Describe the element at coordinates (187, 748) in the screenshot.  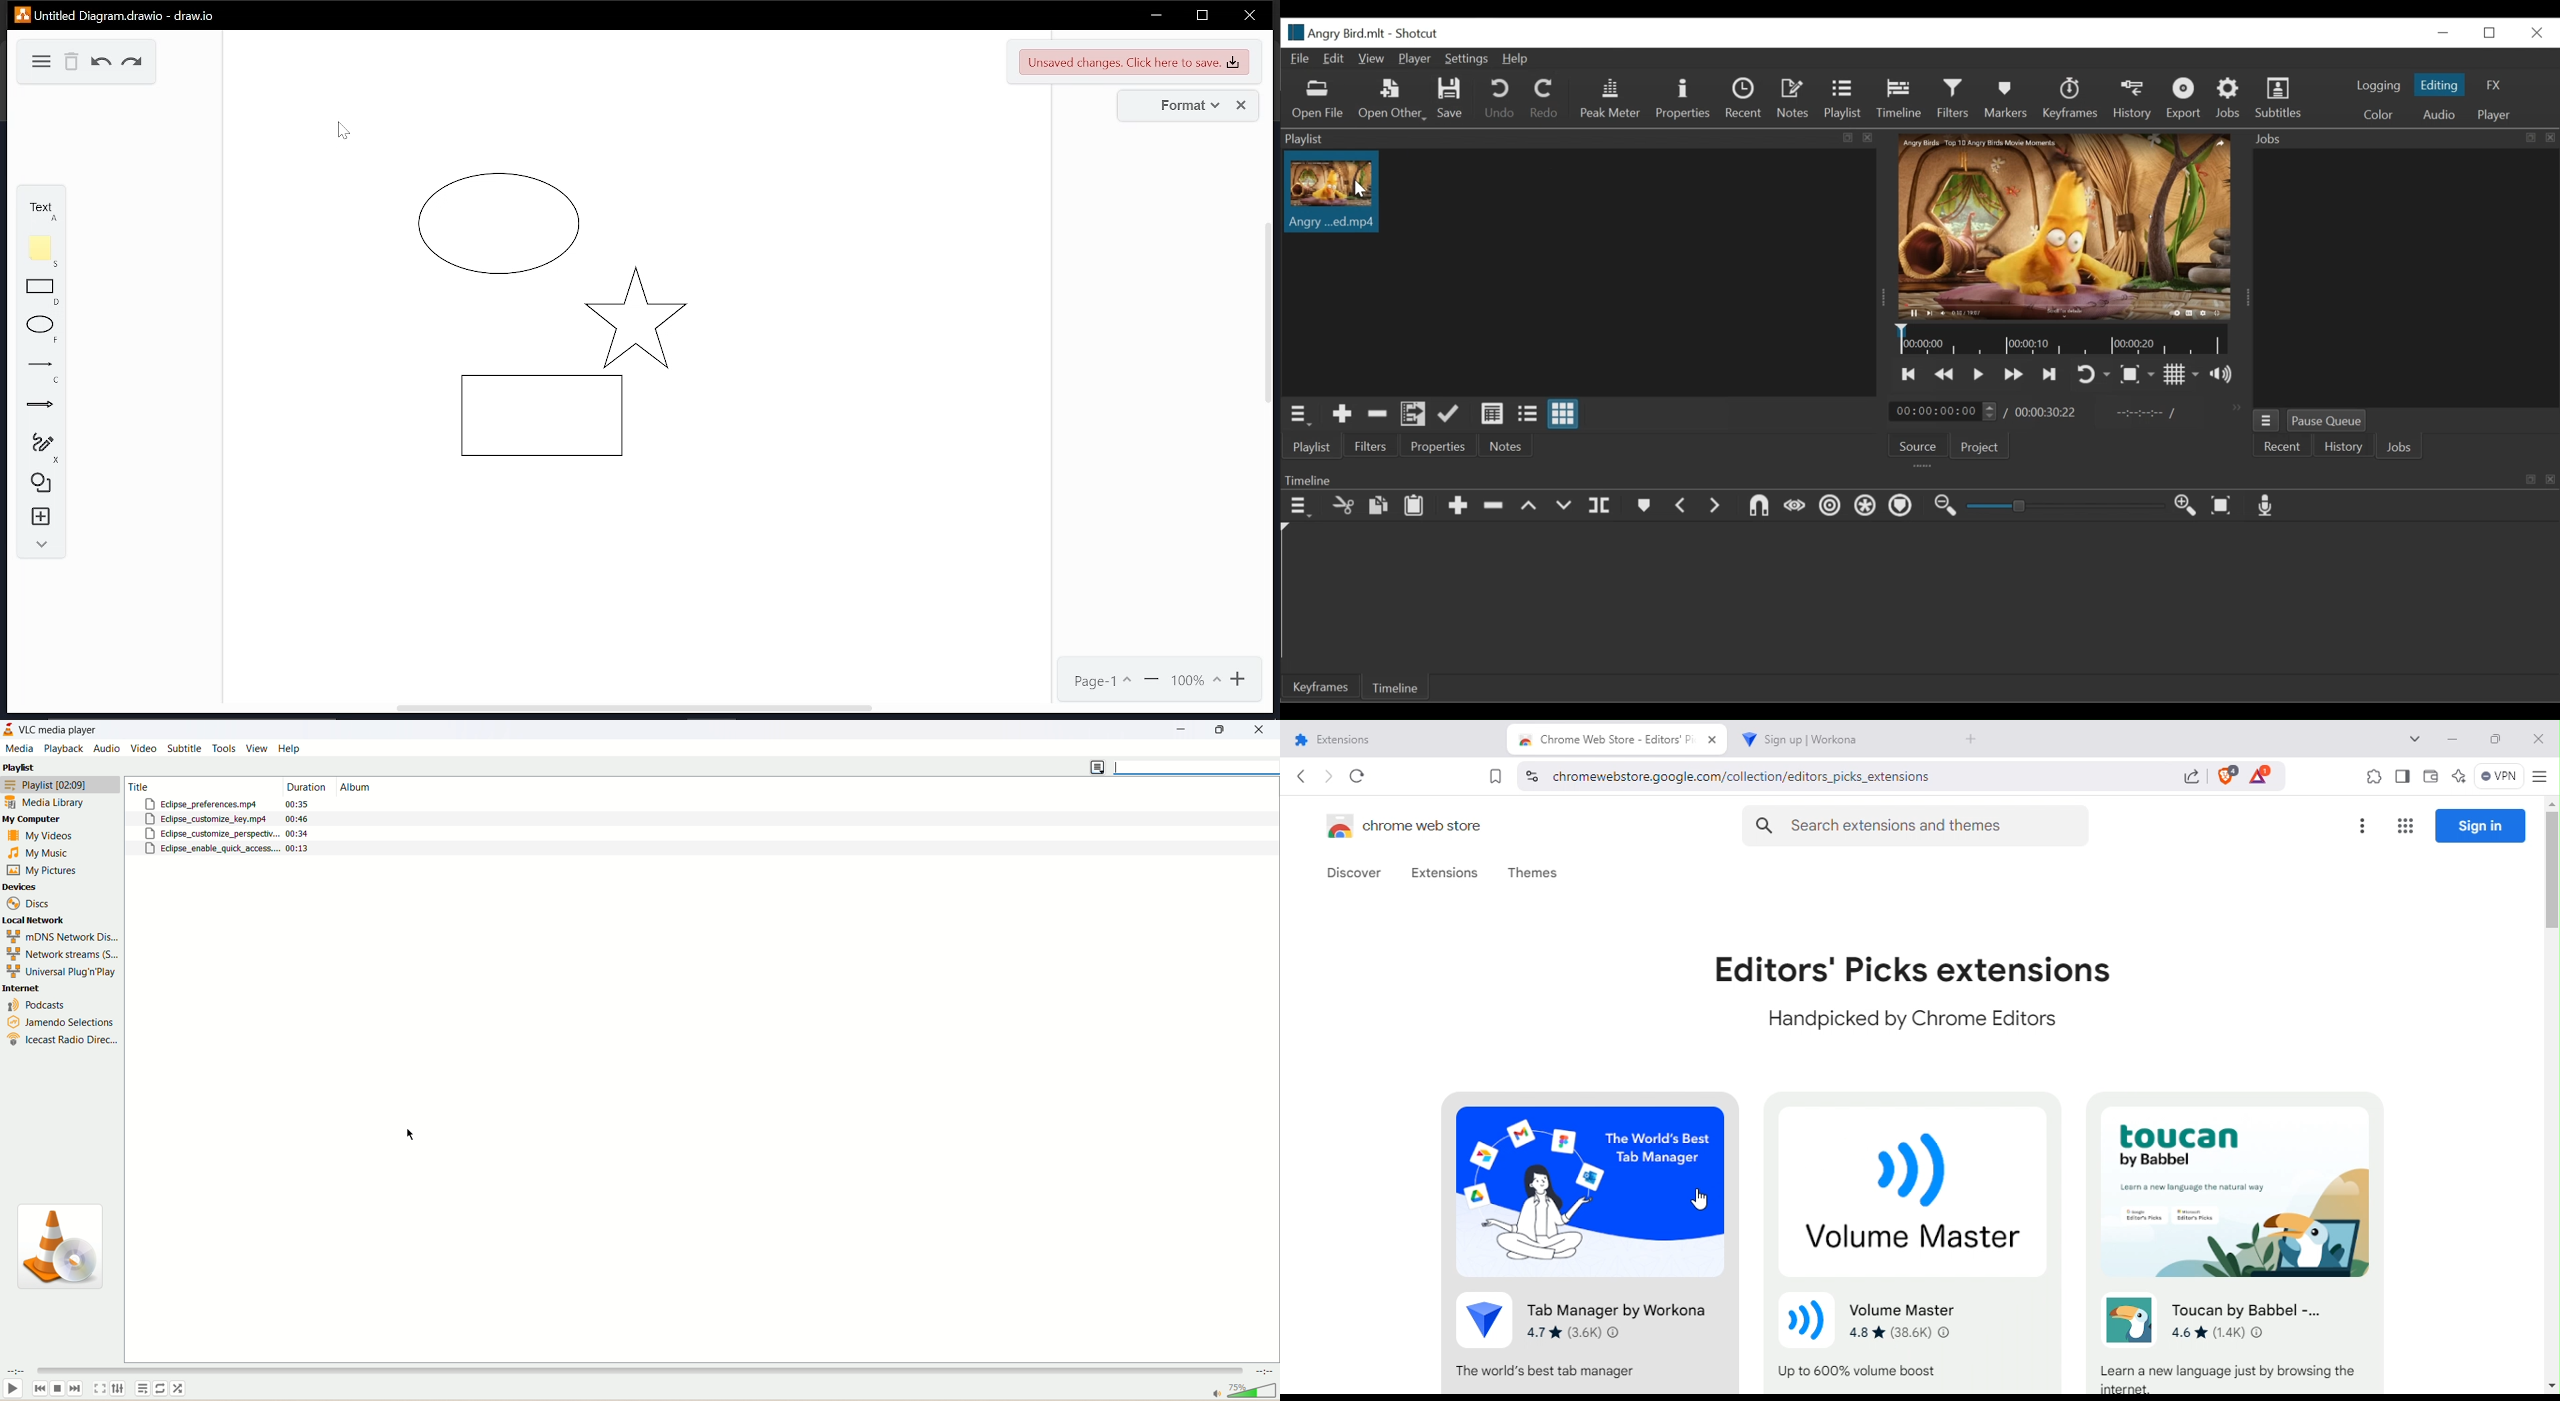
I see `subtitle` at that location.